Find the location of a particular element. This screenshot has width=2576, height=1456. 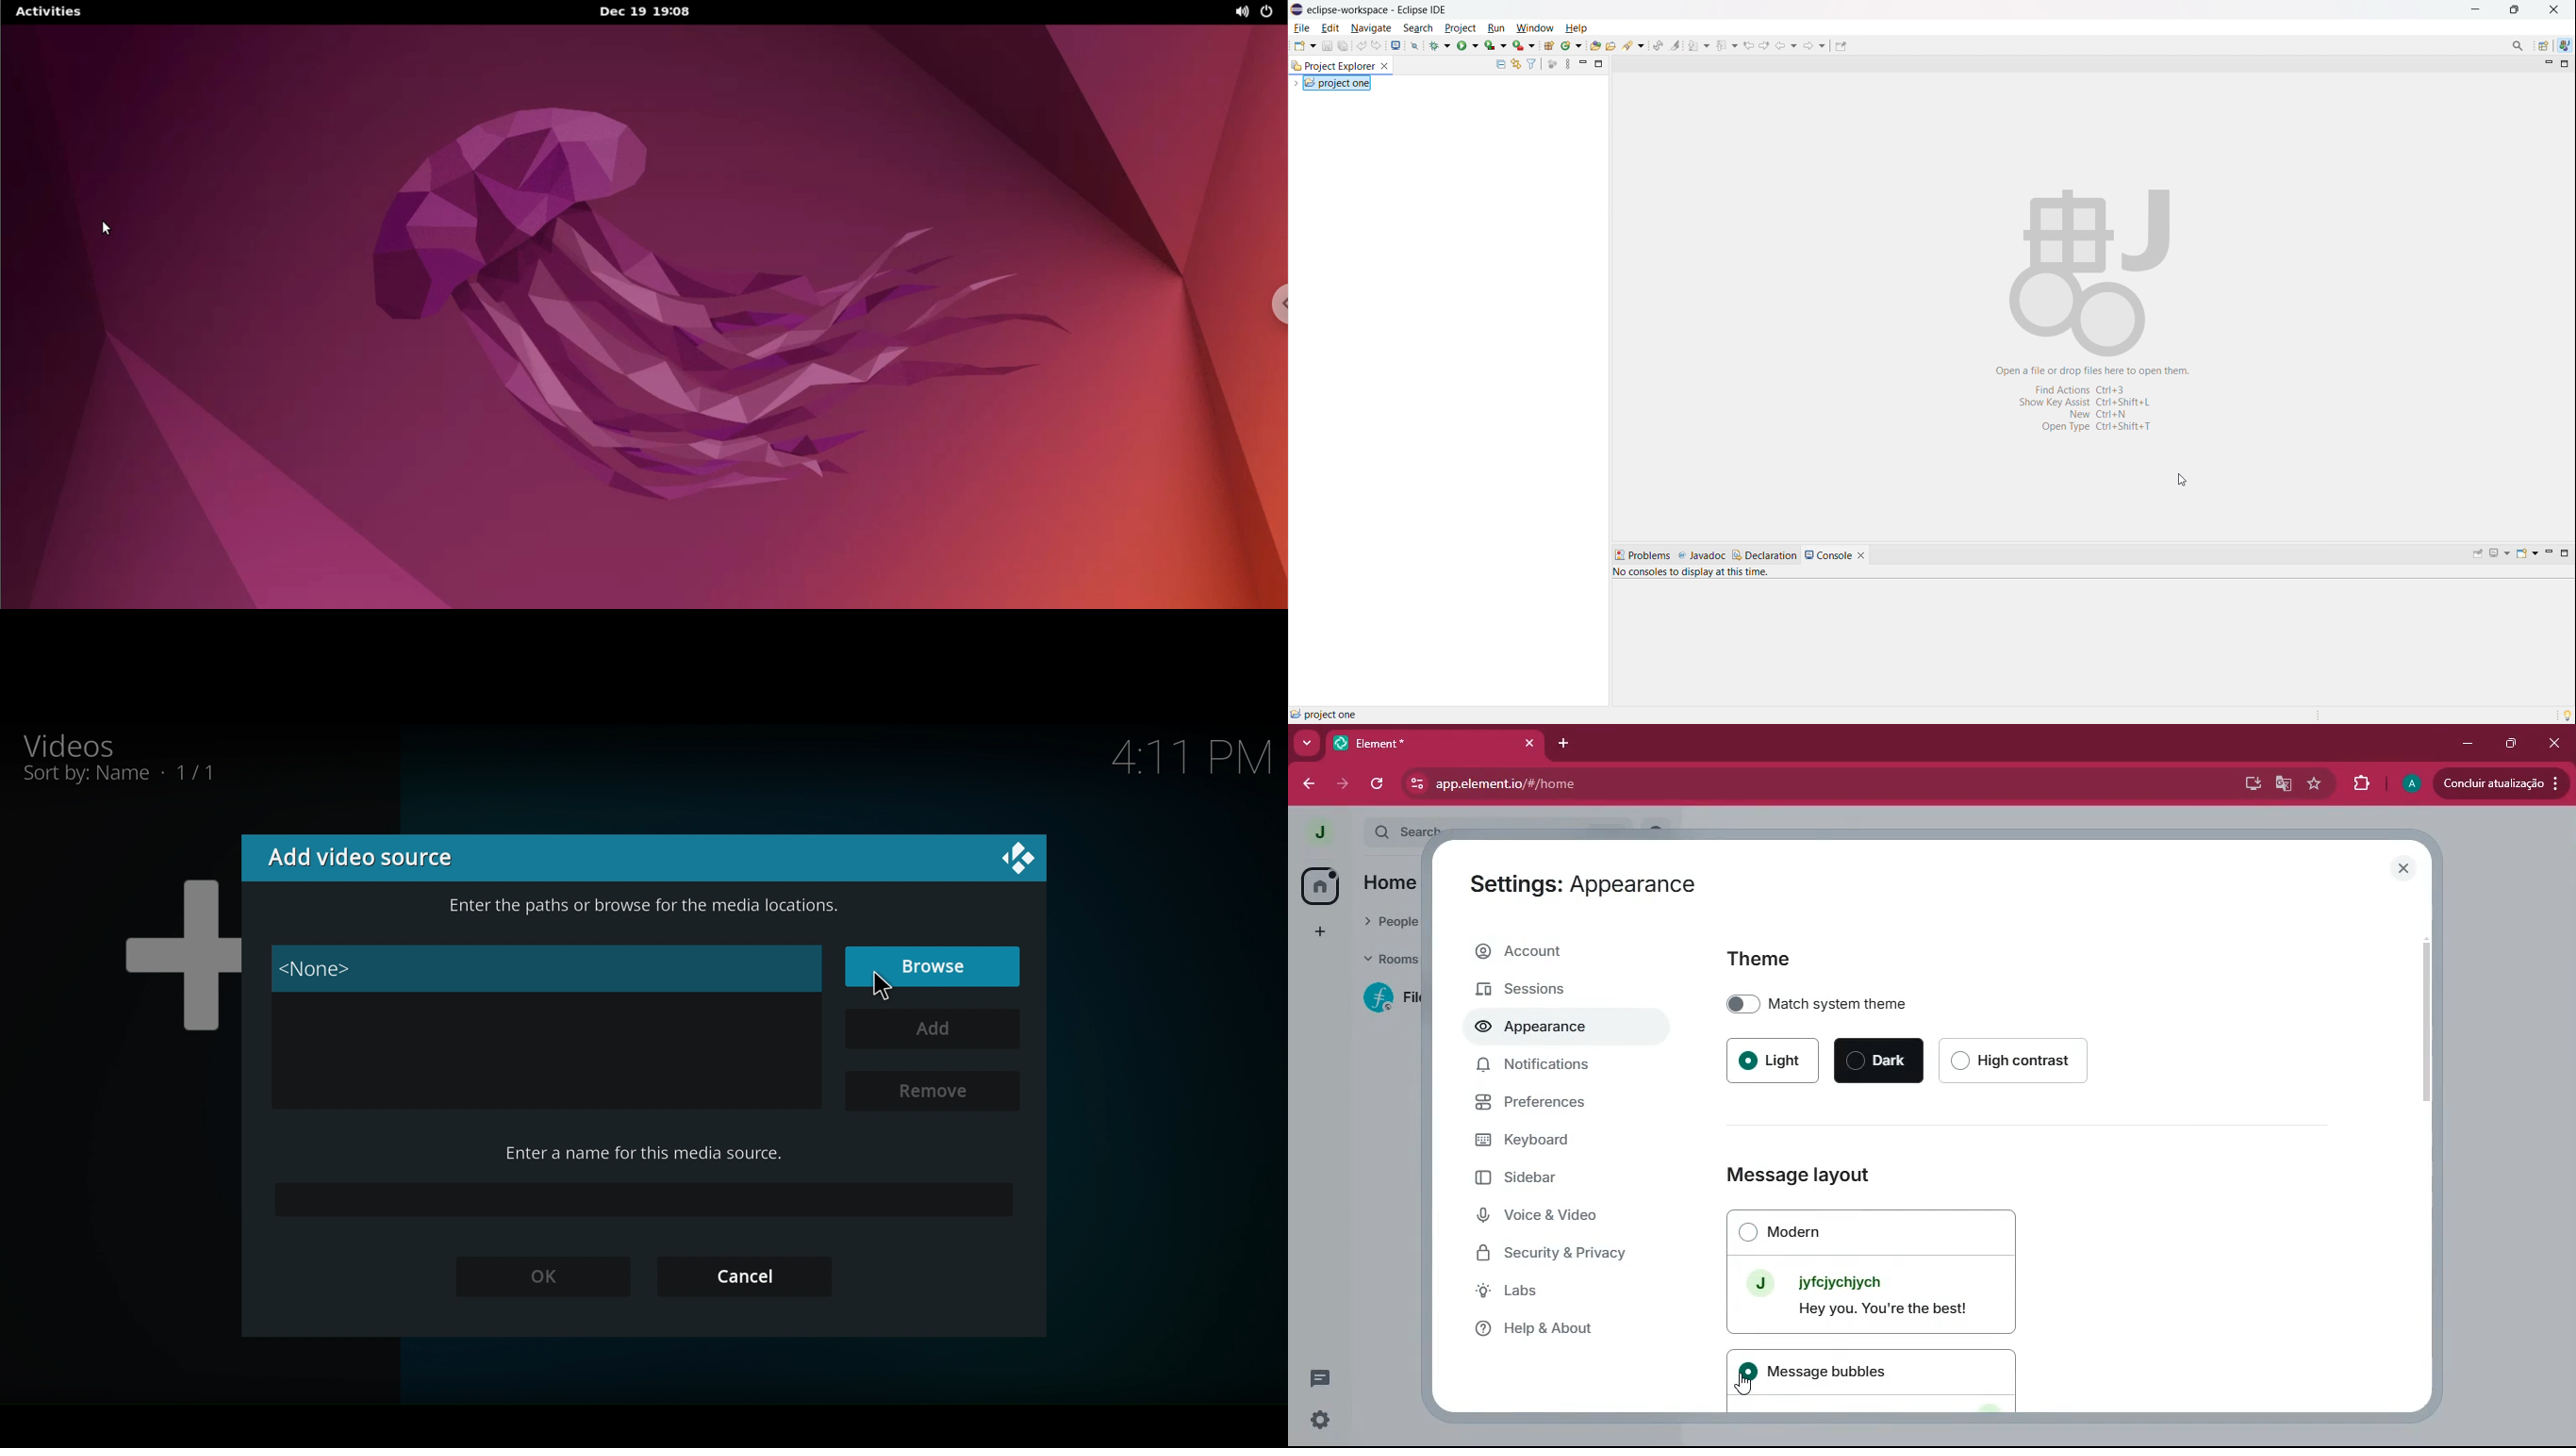

open a file or drop files here to open them.  is located at coordinates (2097, 370).